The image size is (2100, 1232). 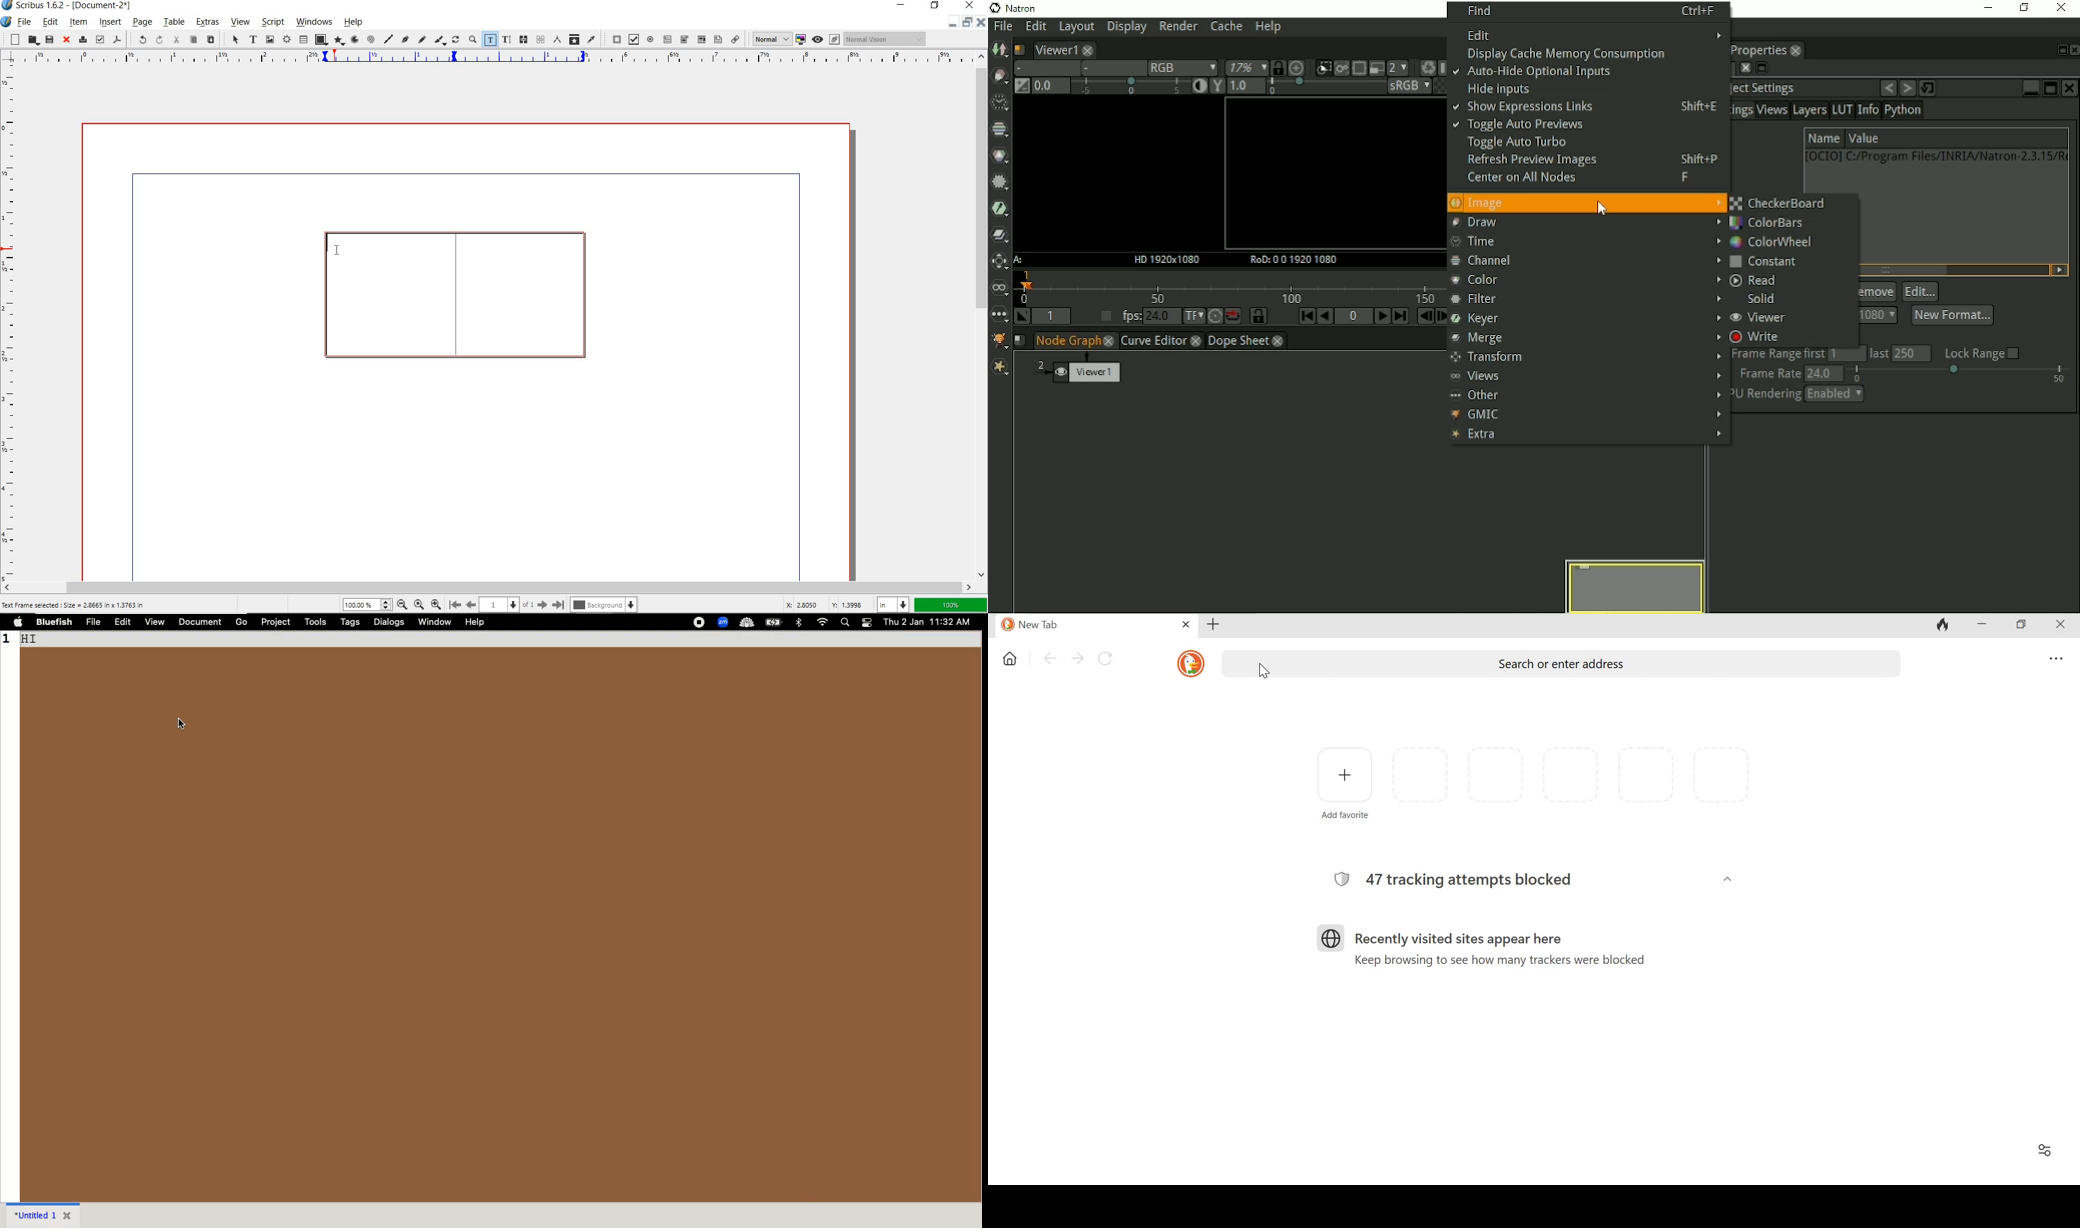 What do you see at coordinates (269, 39) in the screenshot?
I see `image frame` at bounding box center [269, 39].